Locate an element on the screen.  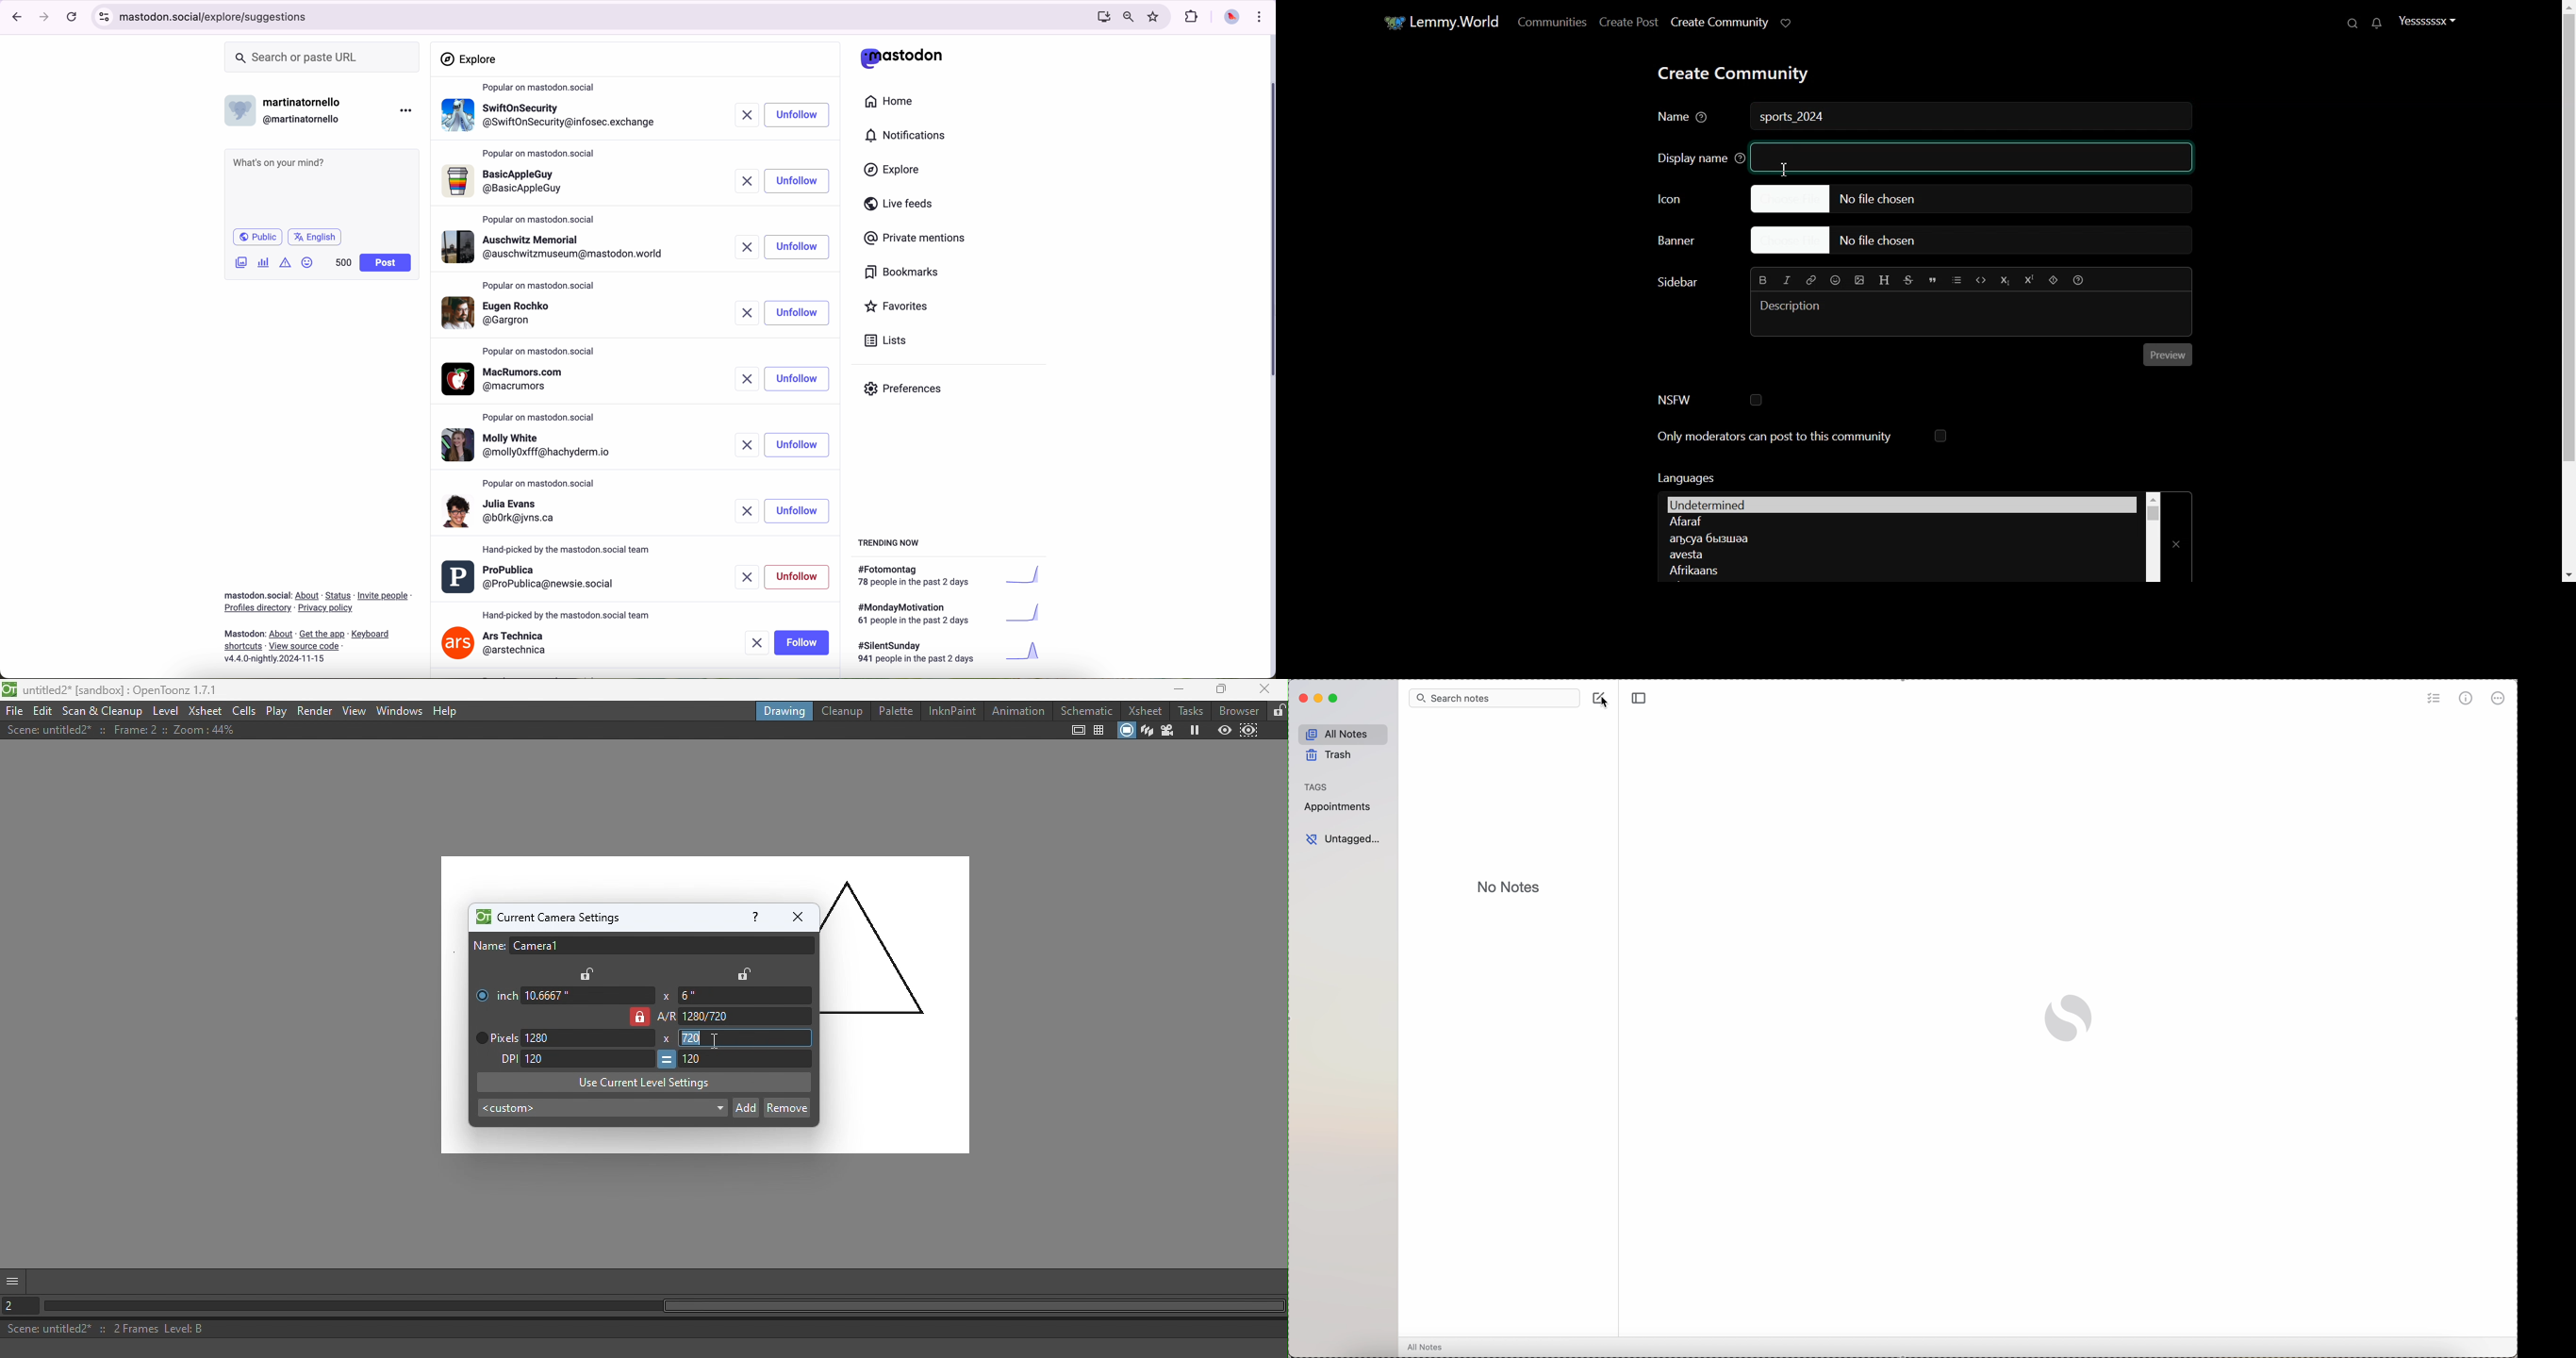
profile is located at coordinates (550, 119).